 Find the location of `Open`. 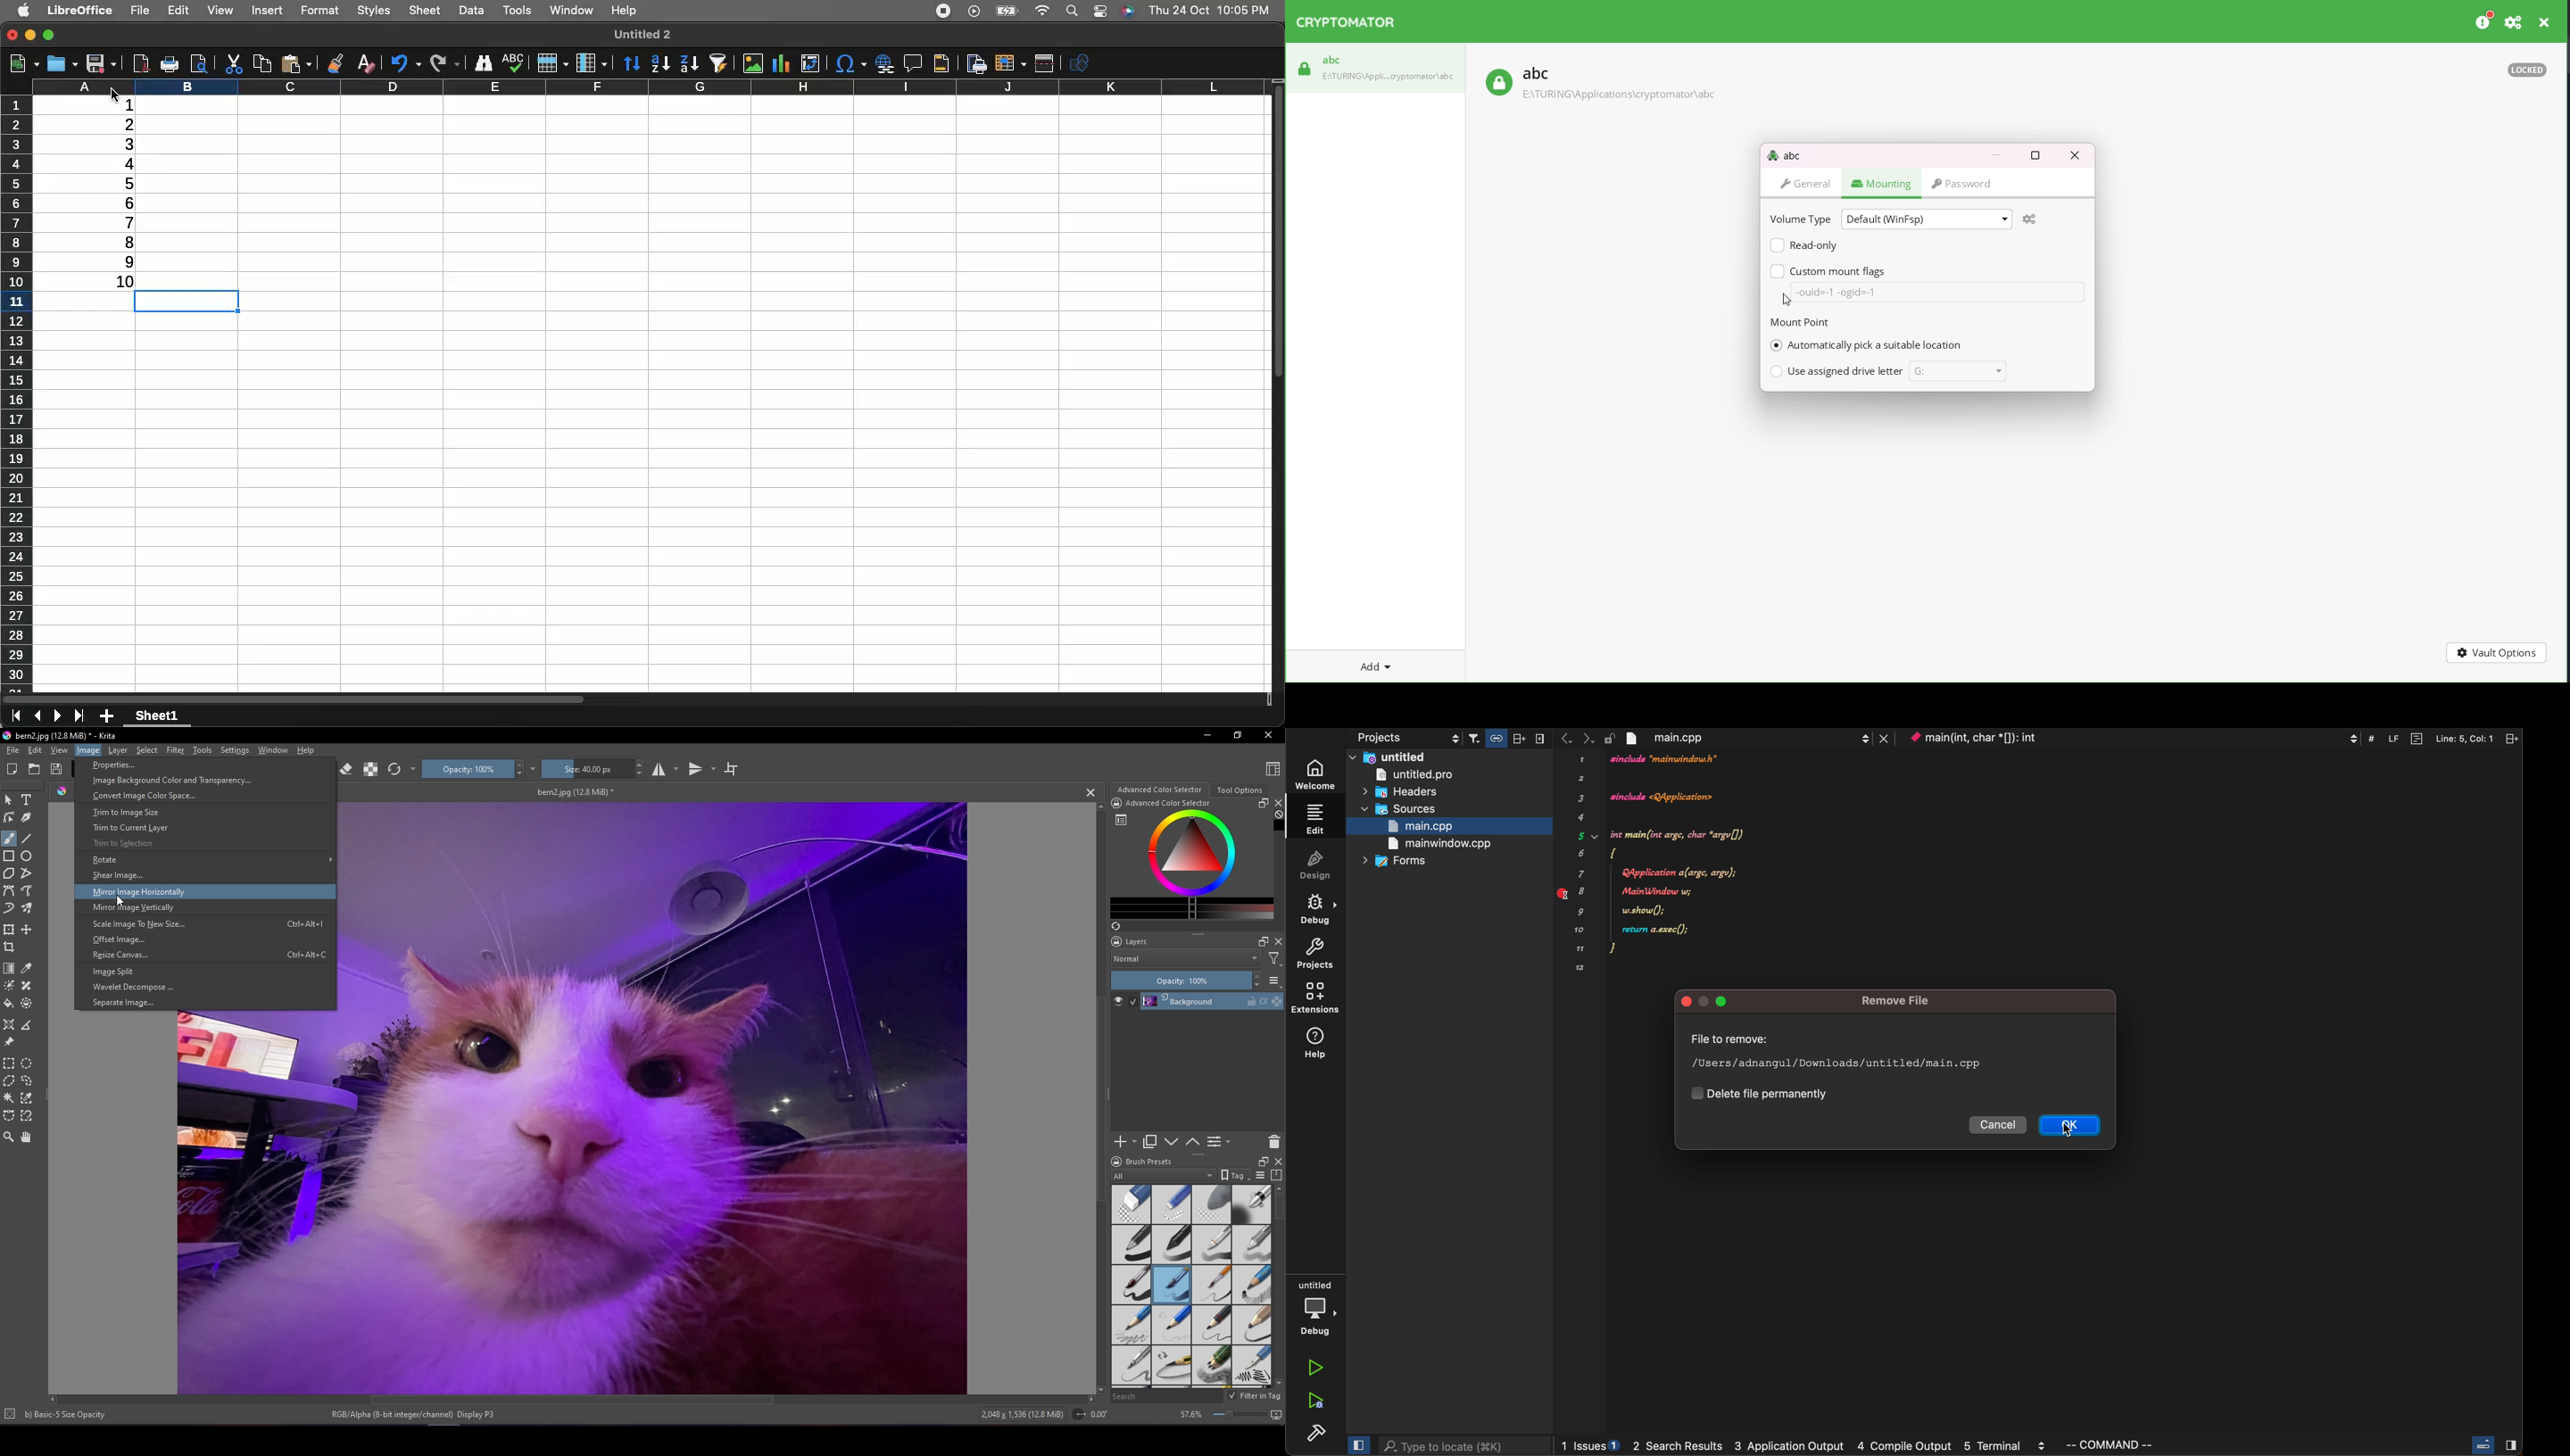

Open is located at coordinates (61, 64).